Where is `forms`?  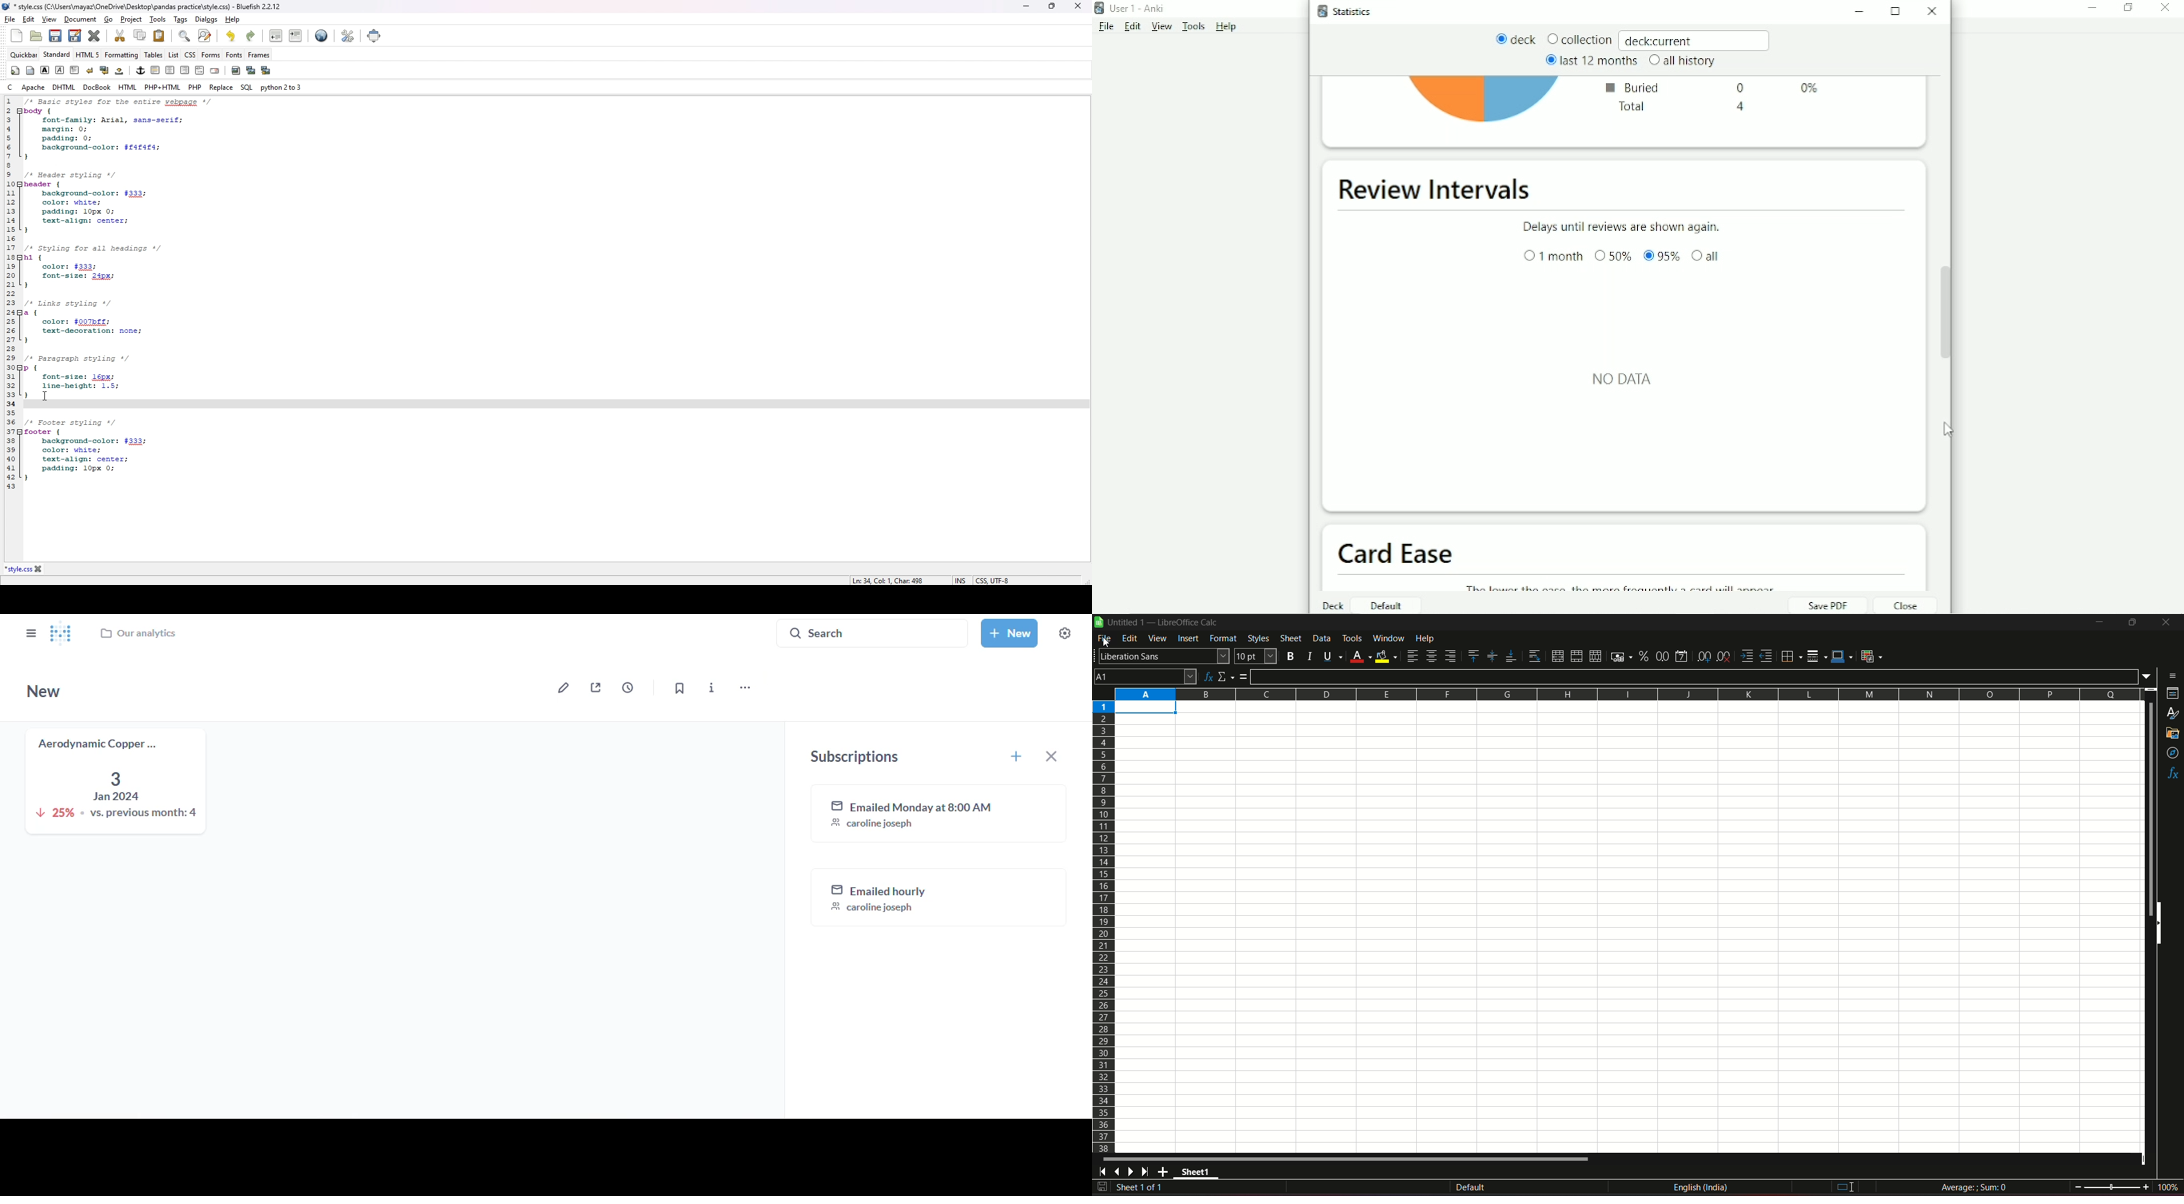 forms is located at coordinates (212, 55).